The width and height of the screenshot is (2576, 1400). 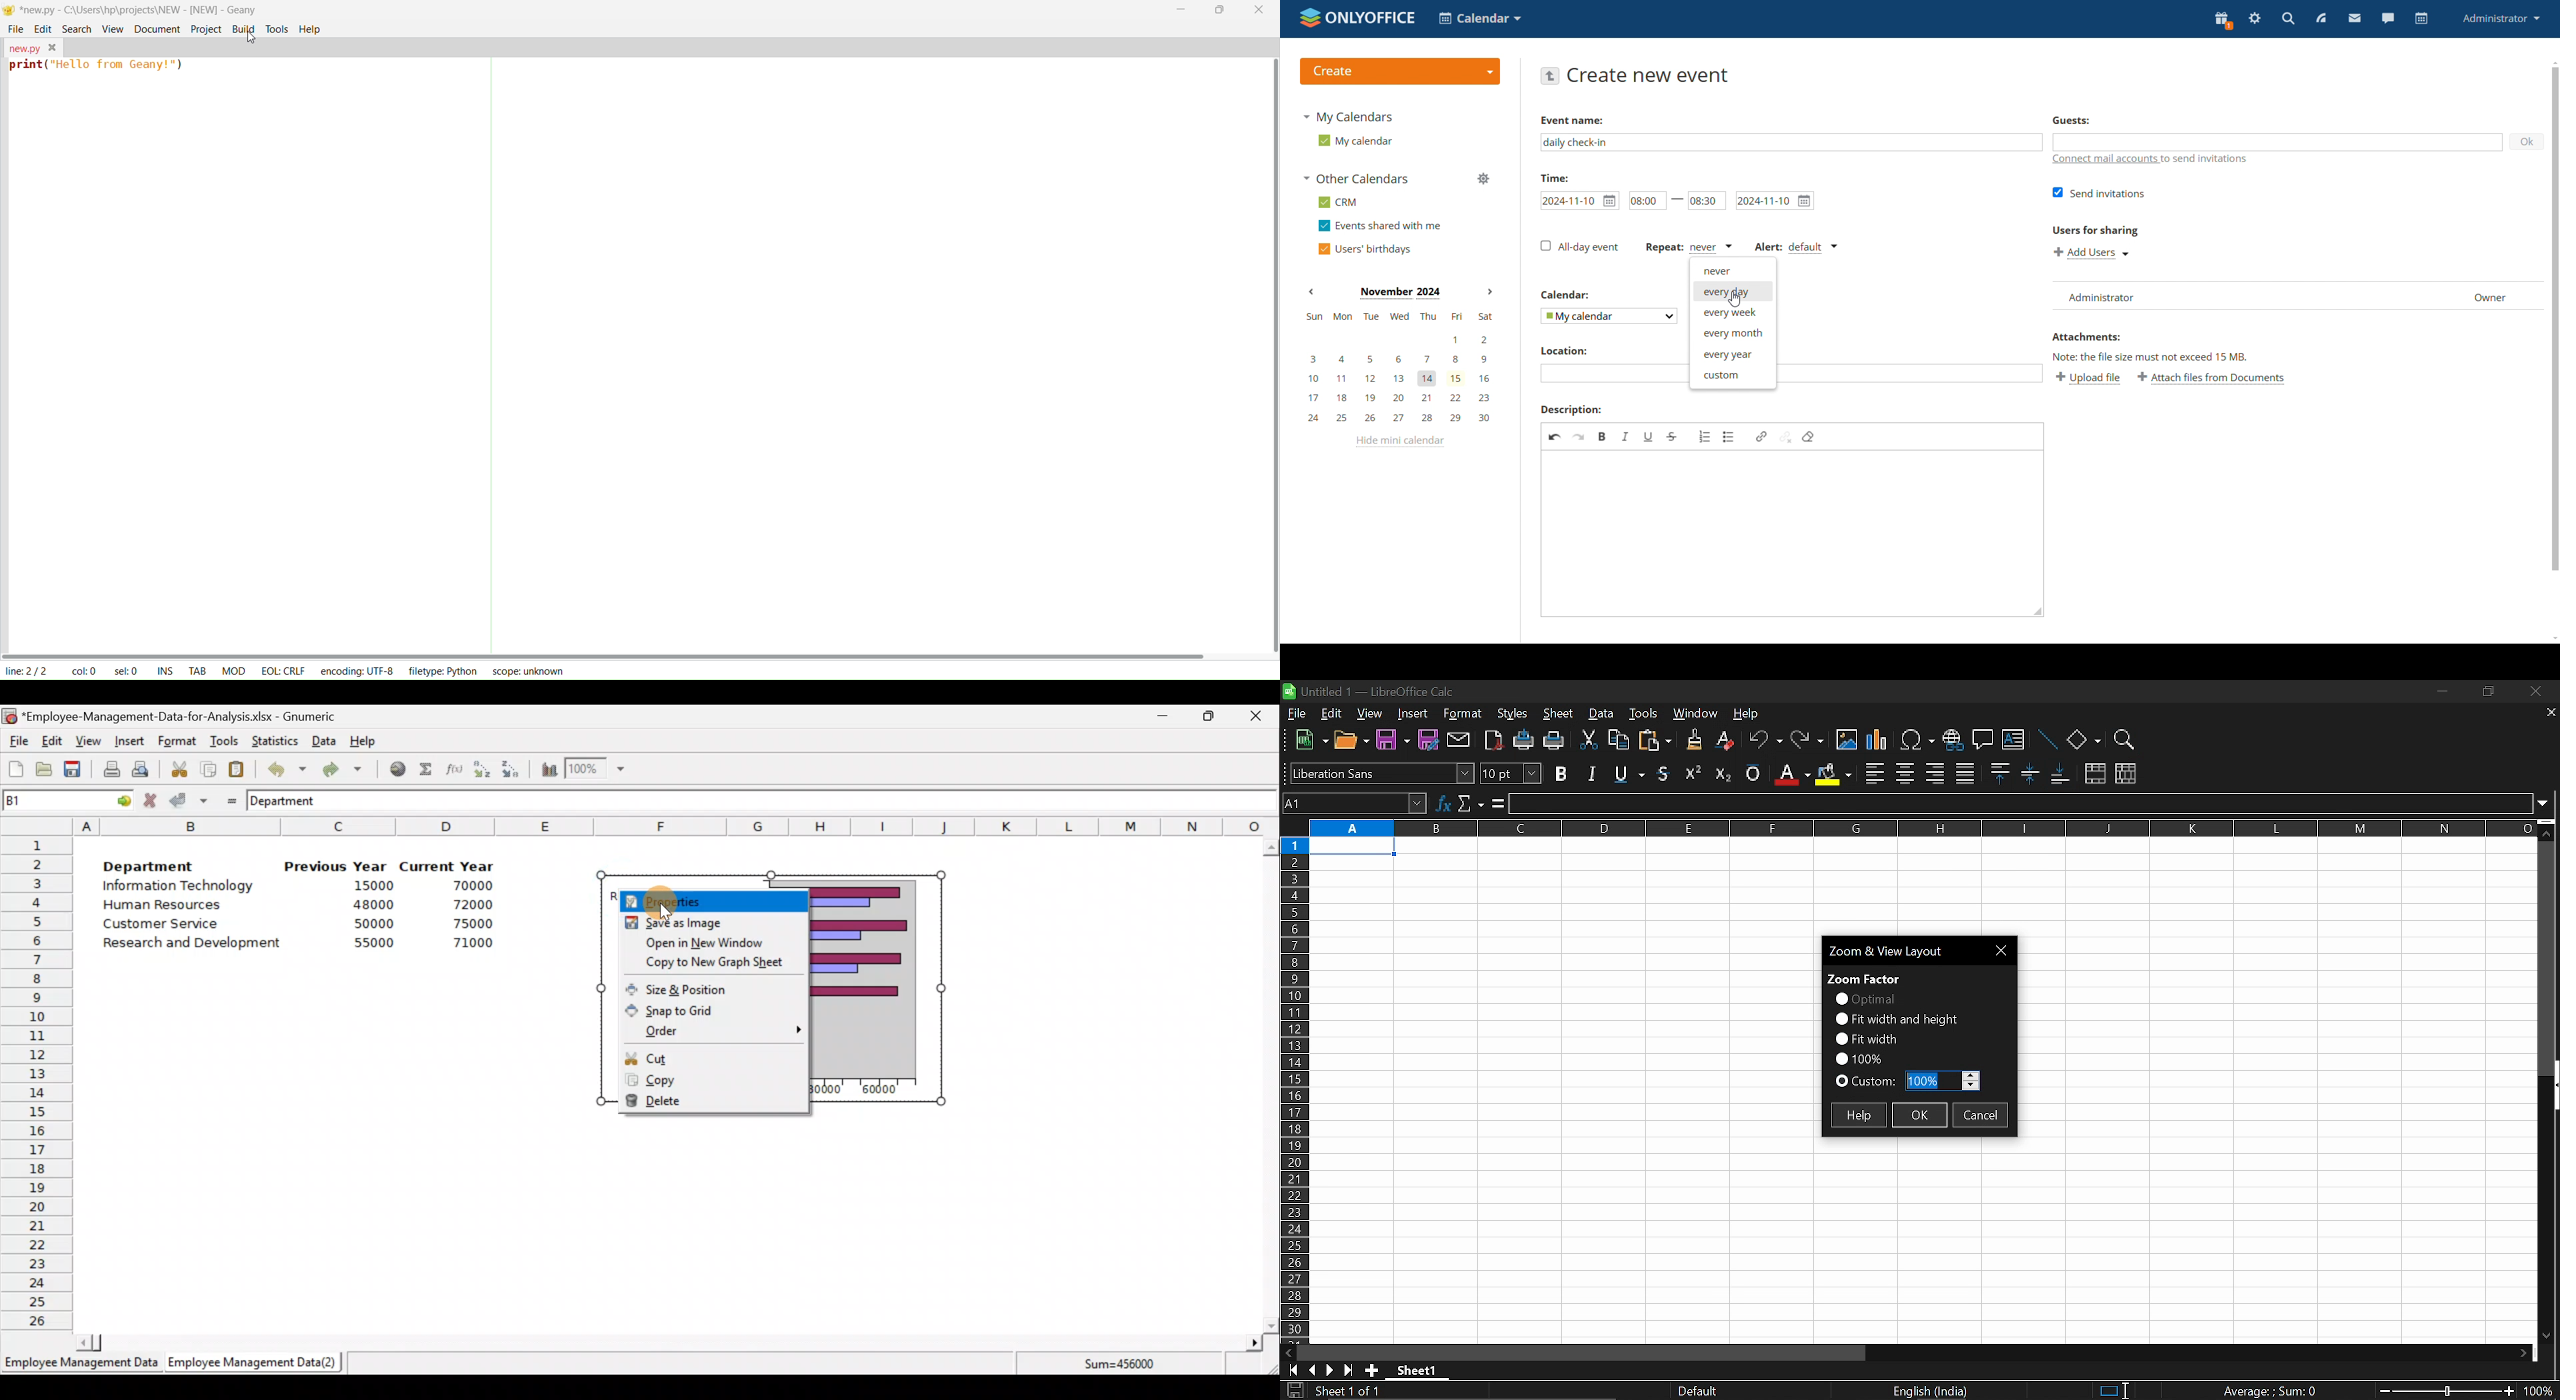 I want to click on Scroll bar, so click(x=1271, y=1086).